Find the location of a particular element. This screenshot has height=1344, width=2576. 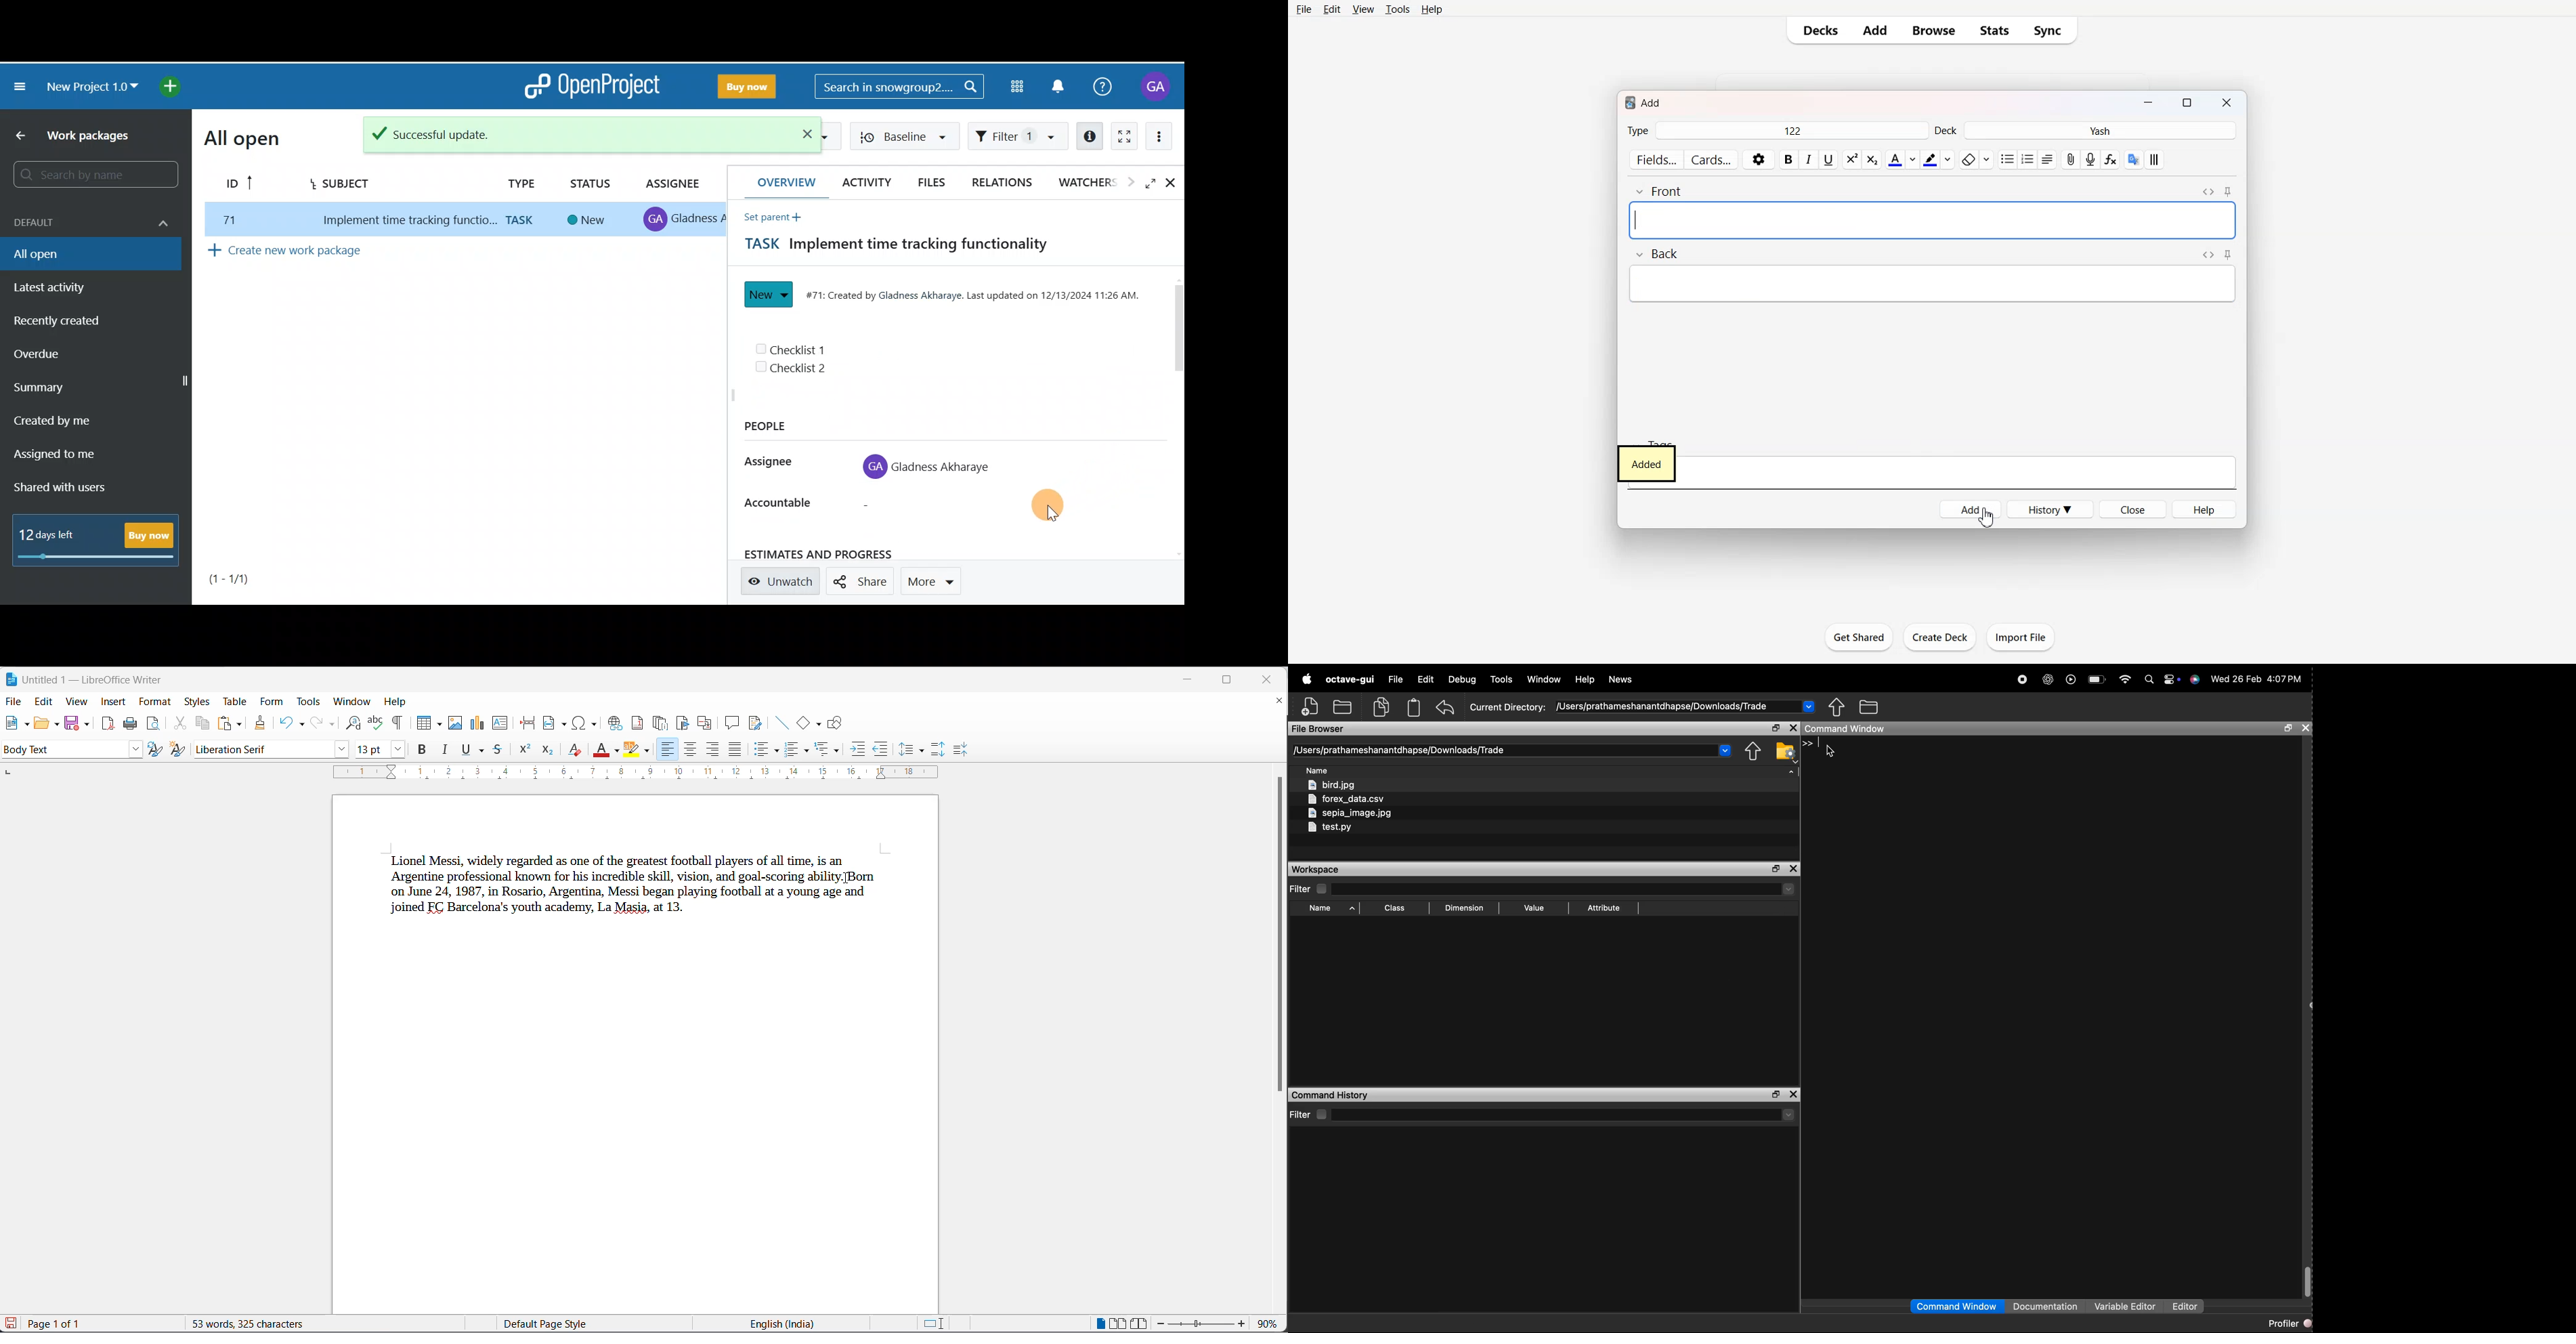

bold is located at coordinates (423, 749).